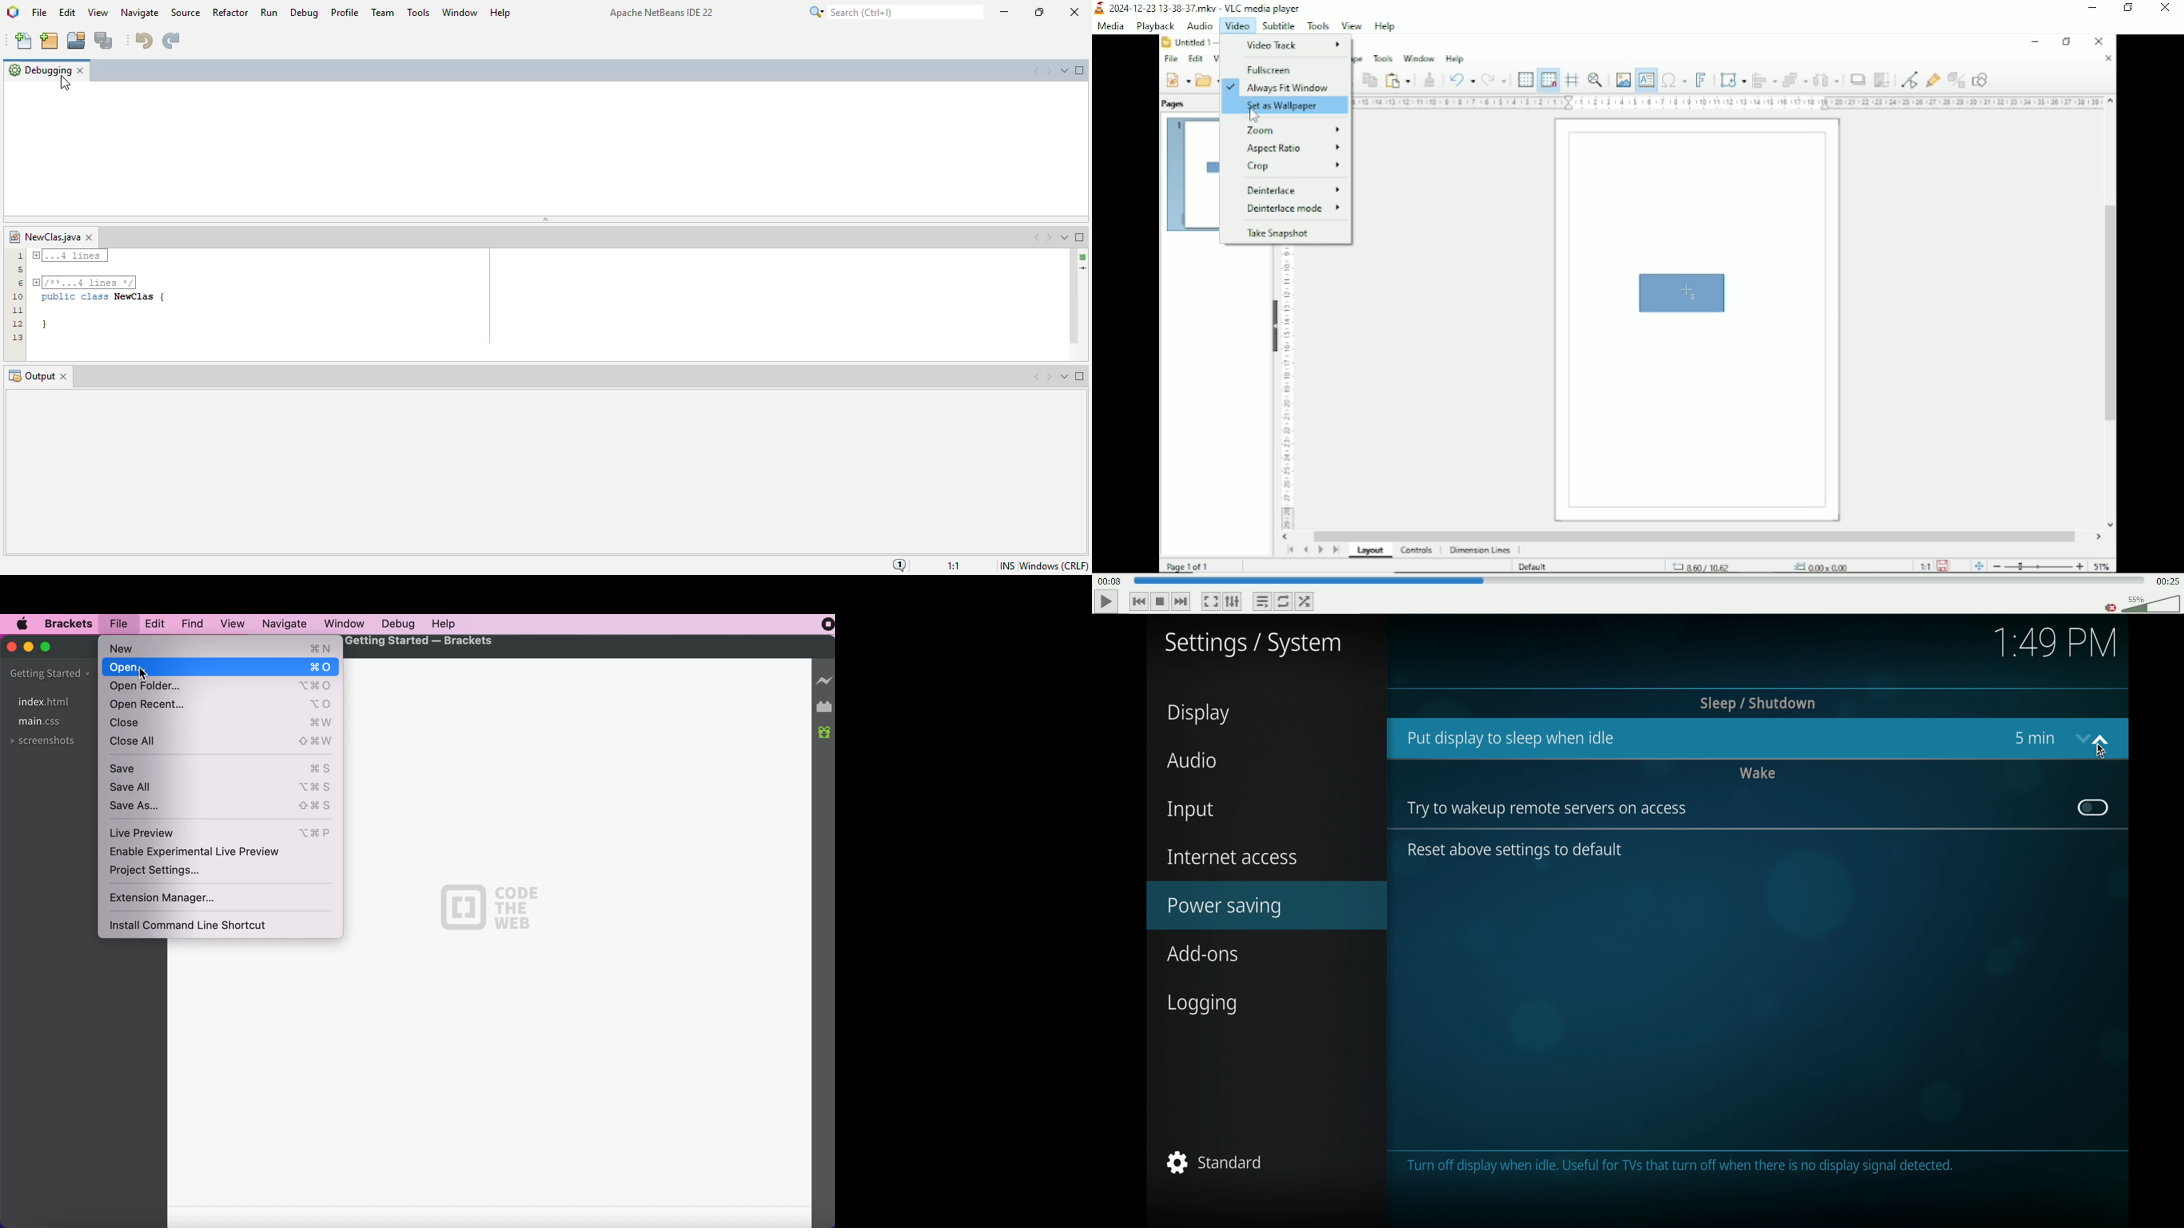 This screenshot has height=1232, width=2184. What do you see at coordinates (1640, 581) in the screenshot?
I see `Play duration` at bounding box center [1640, 581].